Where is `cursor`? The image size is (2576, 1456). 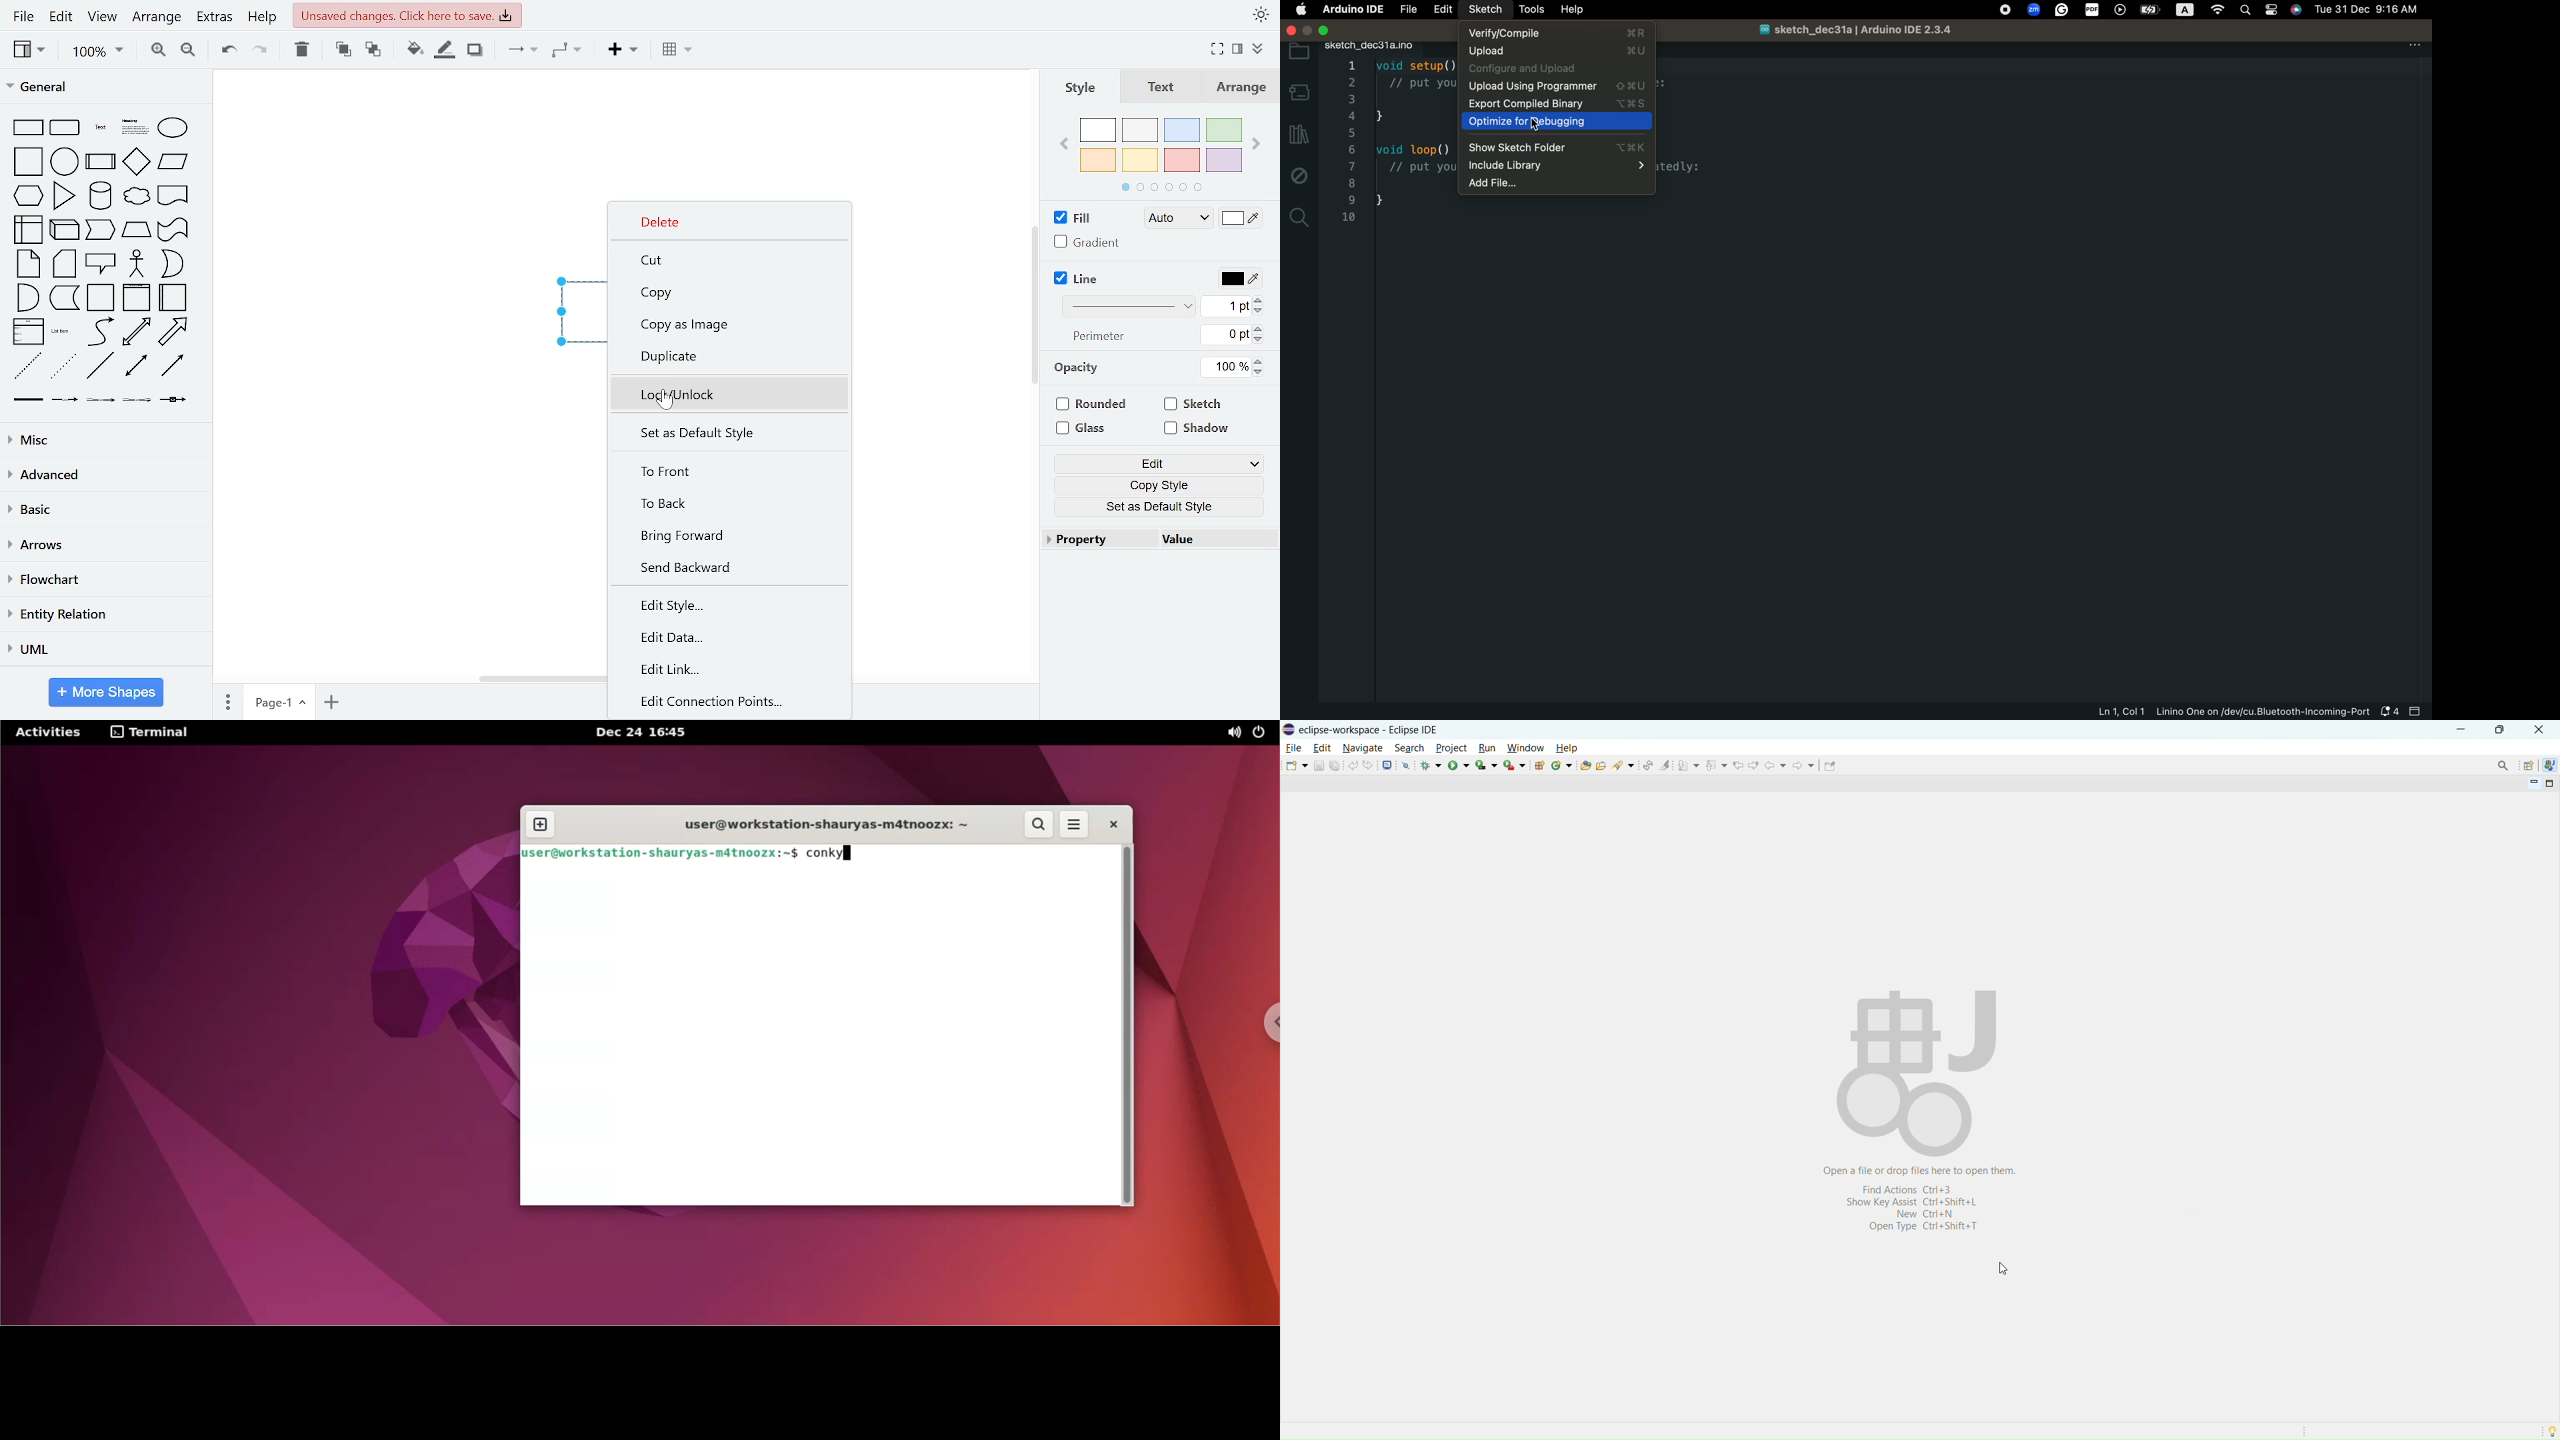 cursor is located at coordinates (849, 855).